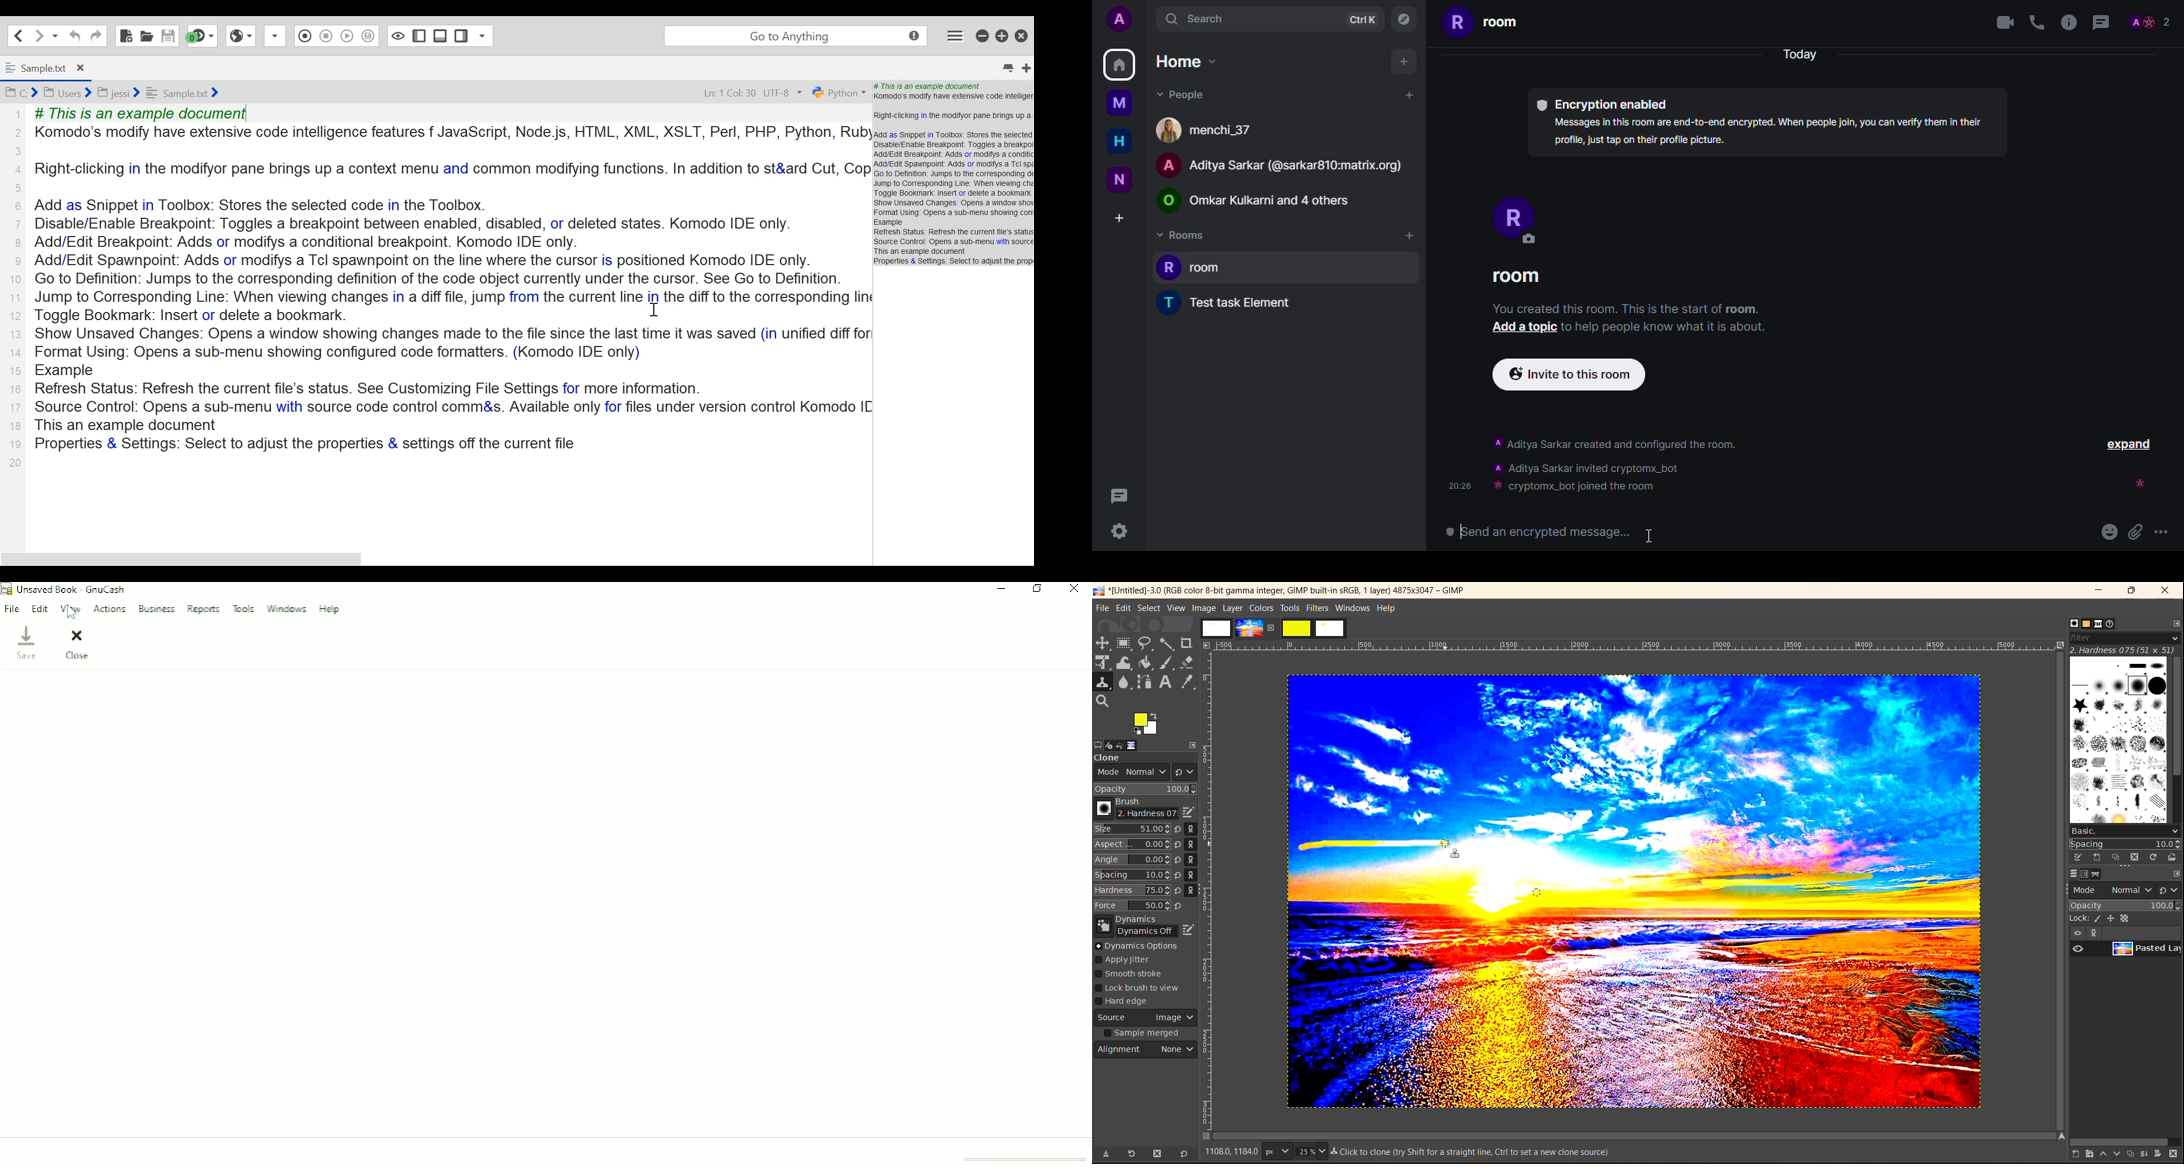  What do you see at coordinates (1131, 830) in the screenshot?
I see `Size 51.00` at bounding box center [1131, 830].